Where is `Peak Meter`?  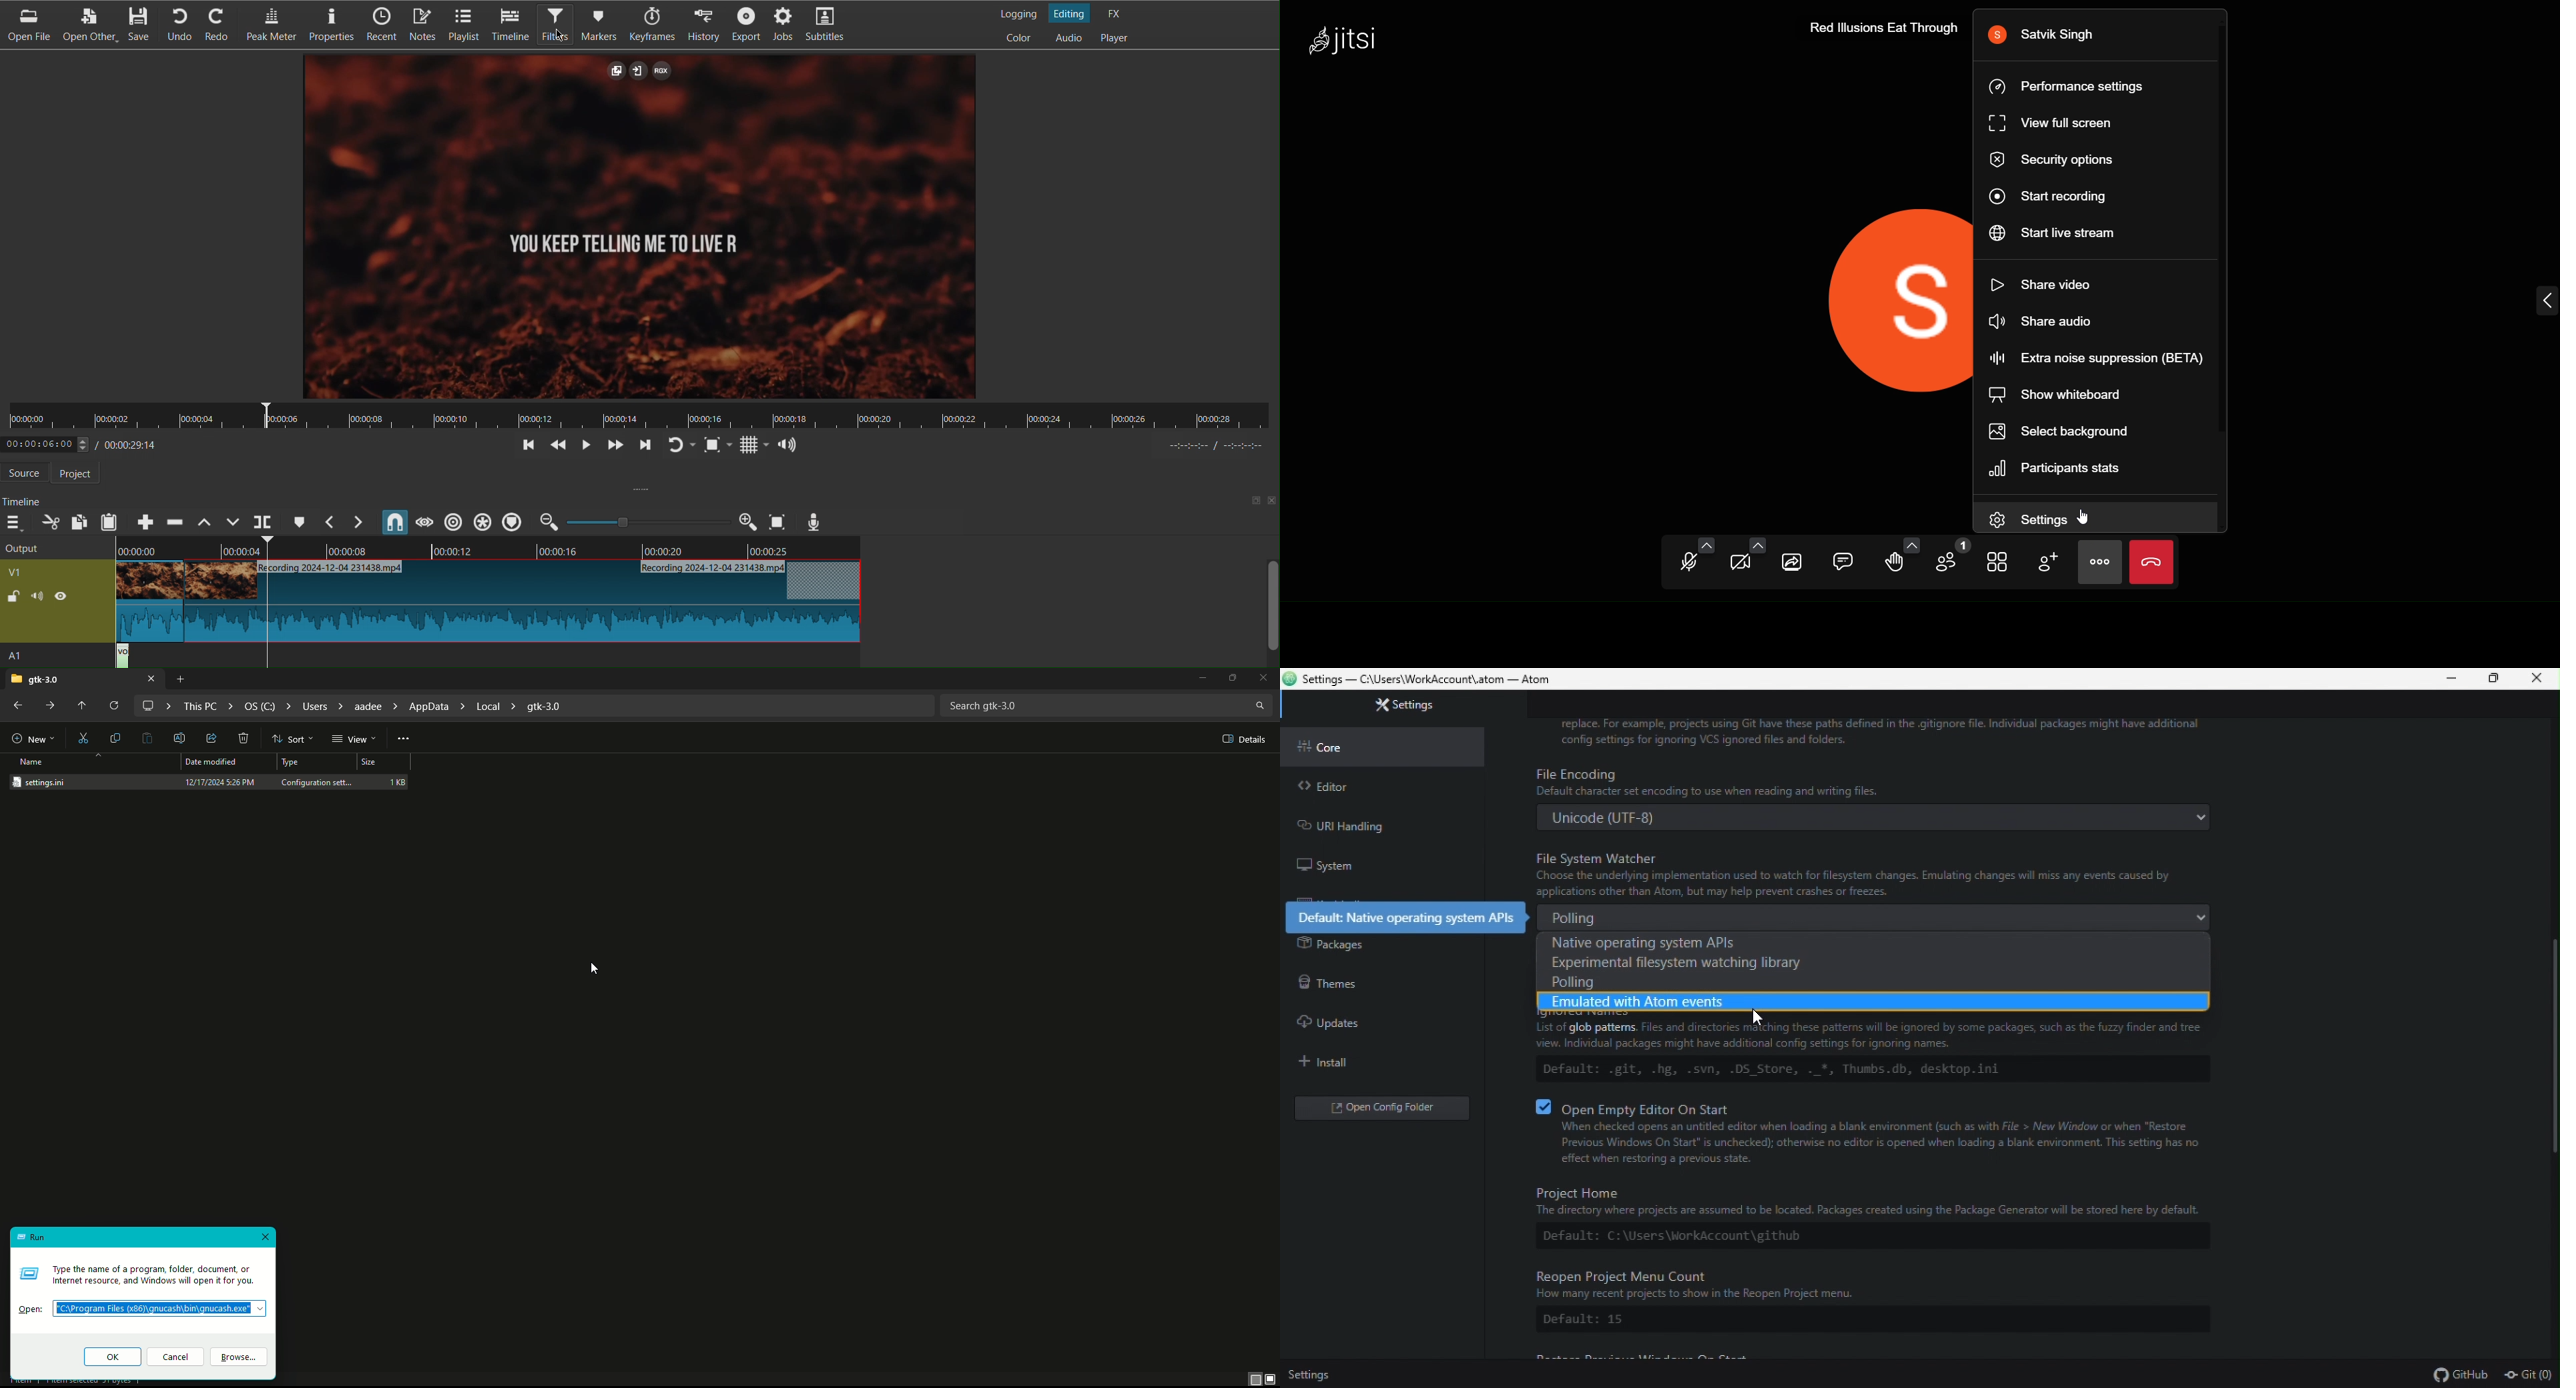
Peak Meter is located at coordinates (274, 25).